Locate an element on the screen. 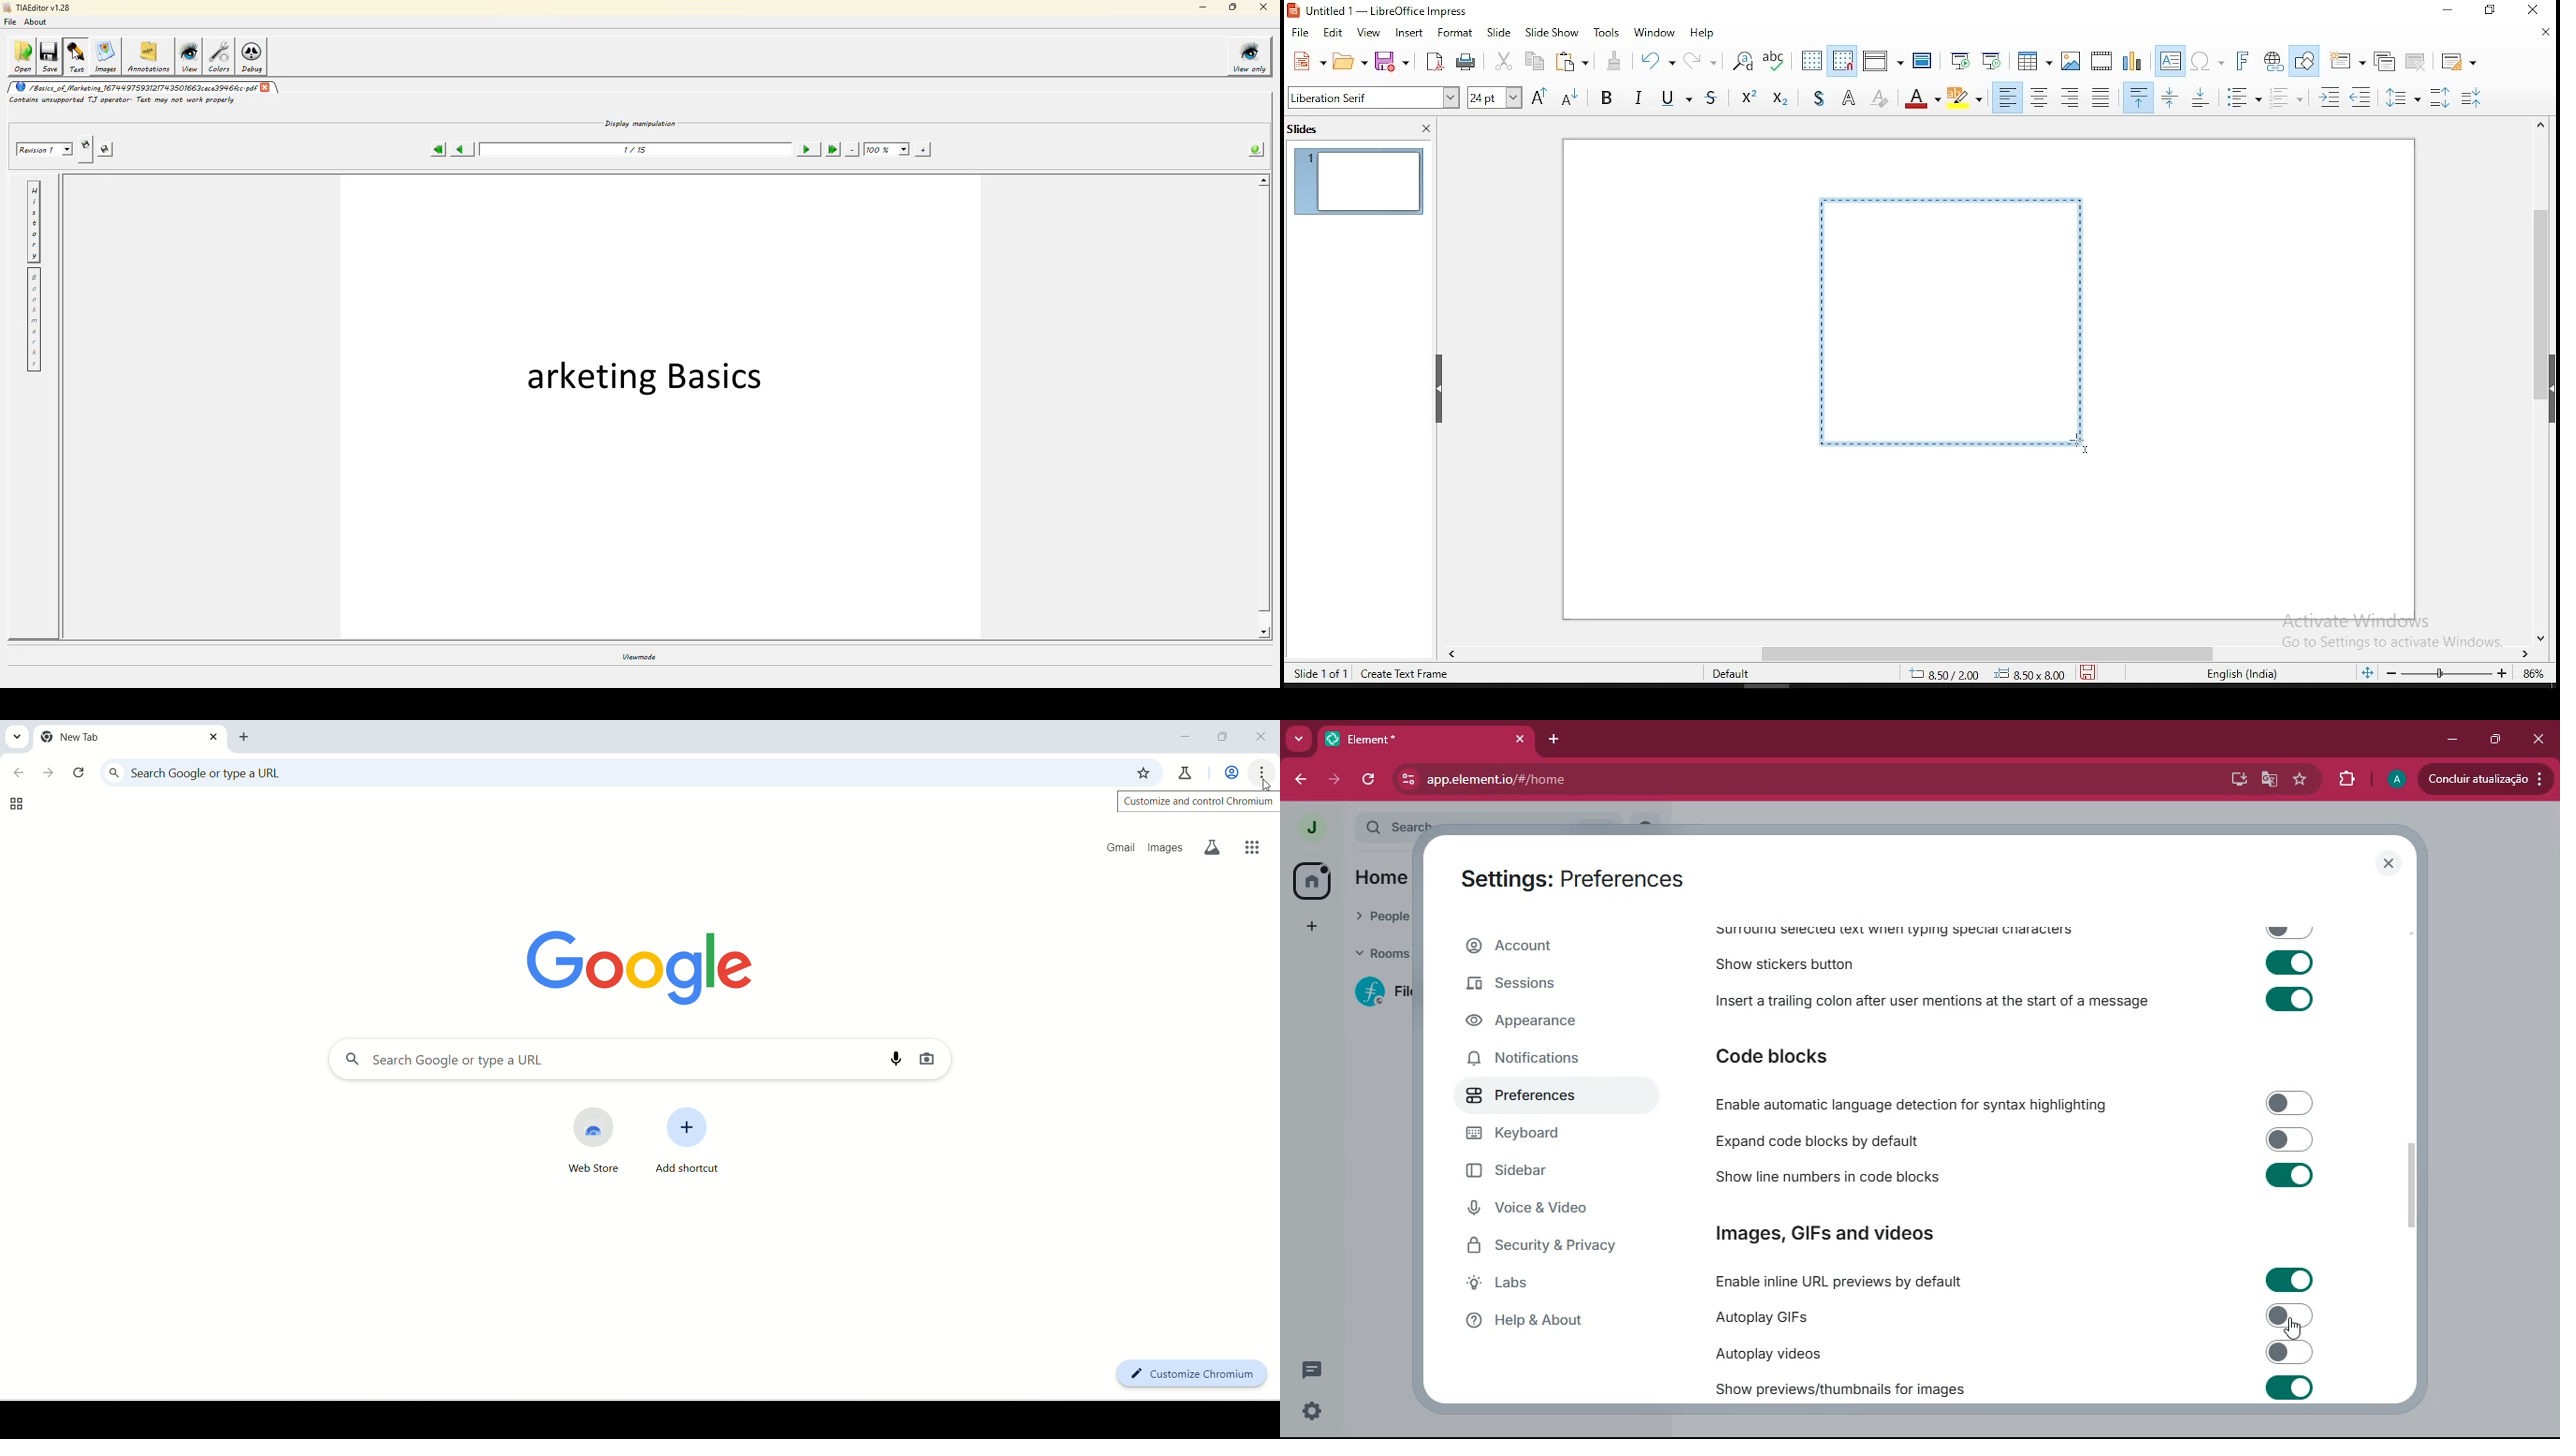 The width and height of the screenshot is (2576, 1456). english (india) is located at coordinates (2239, 673).